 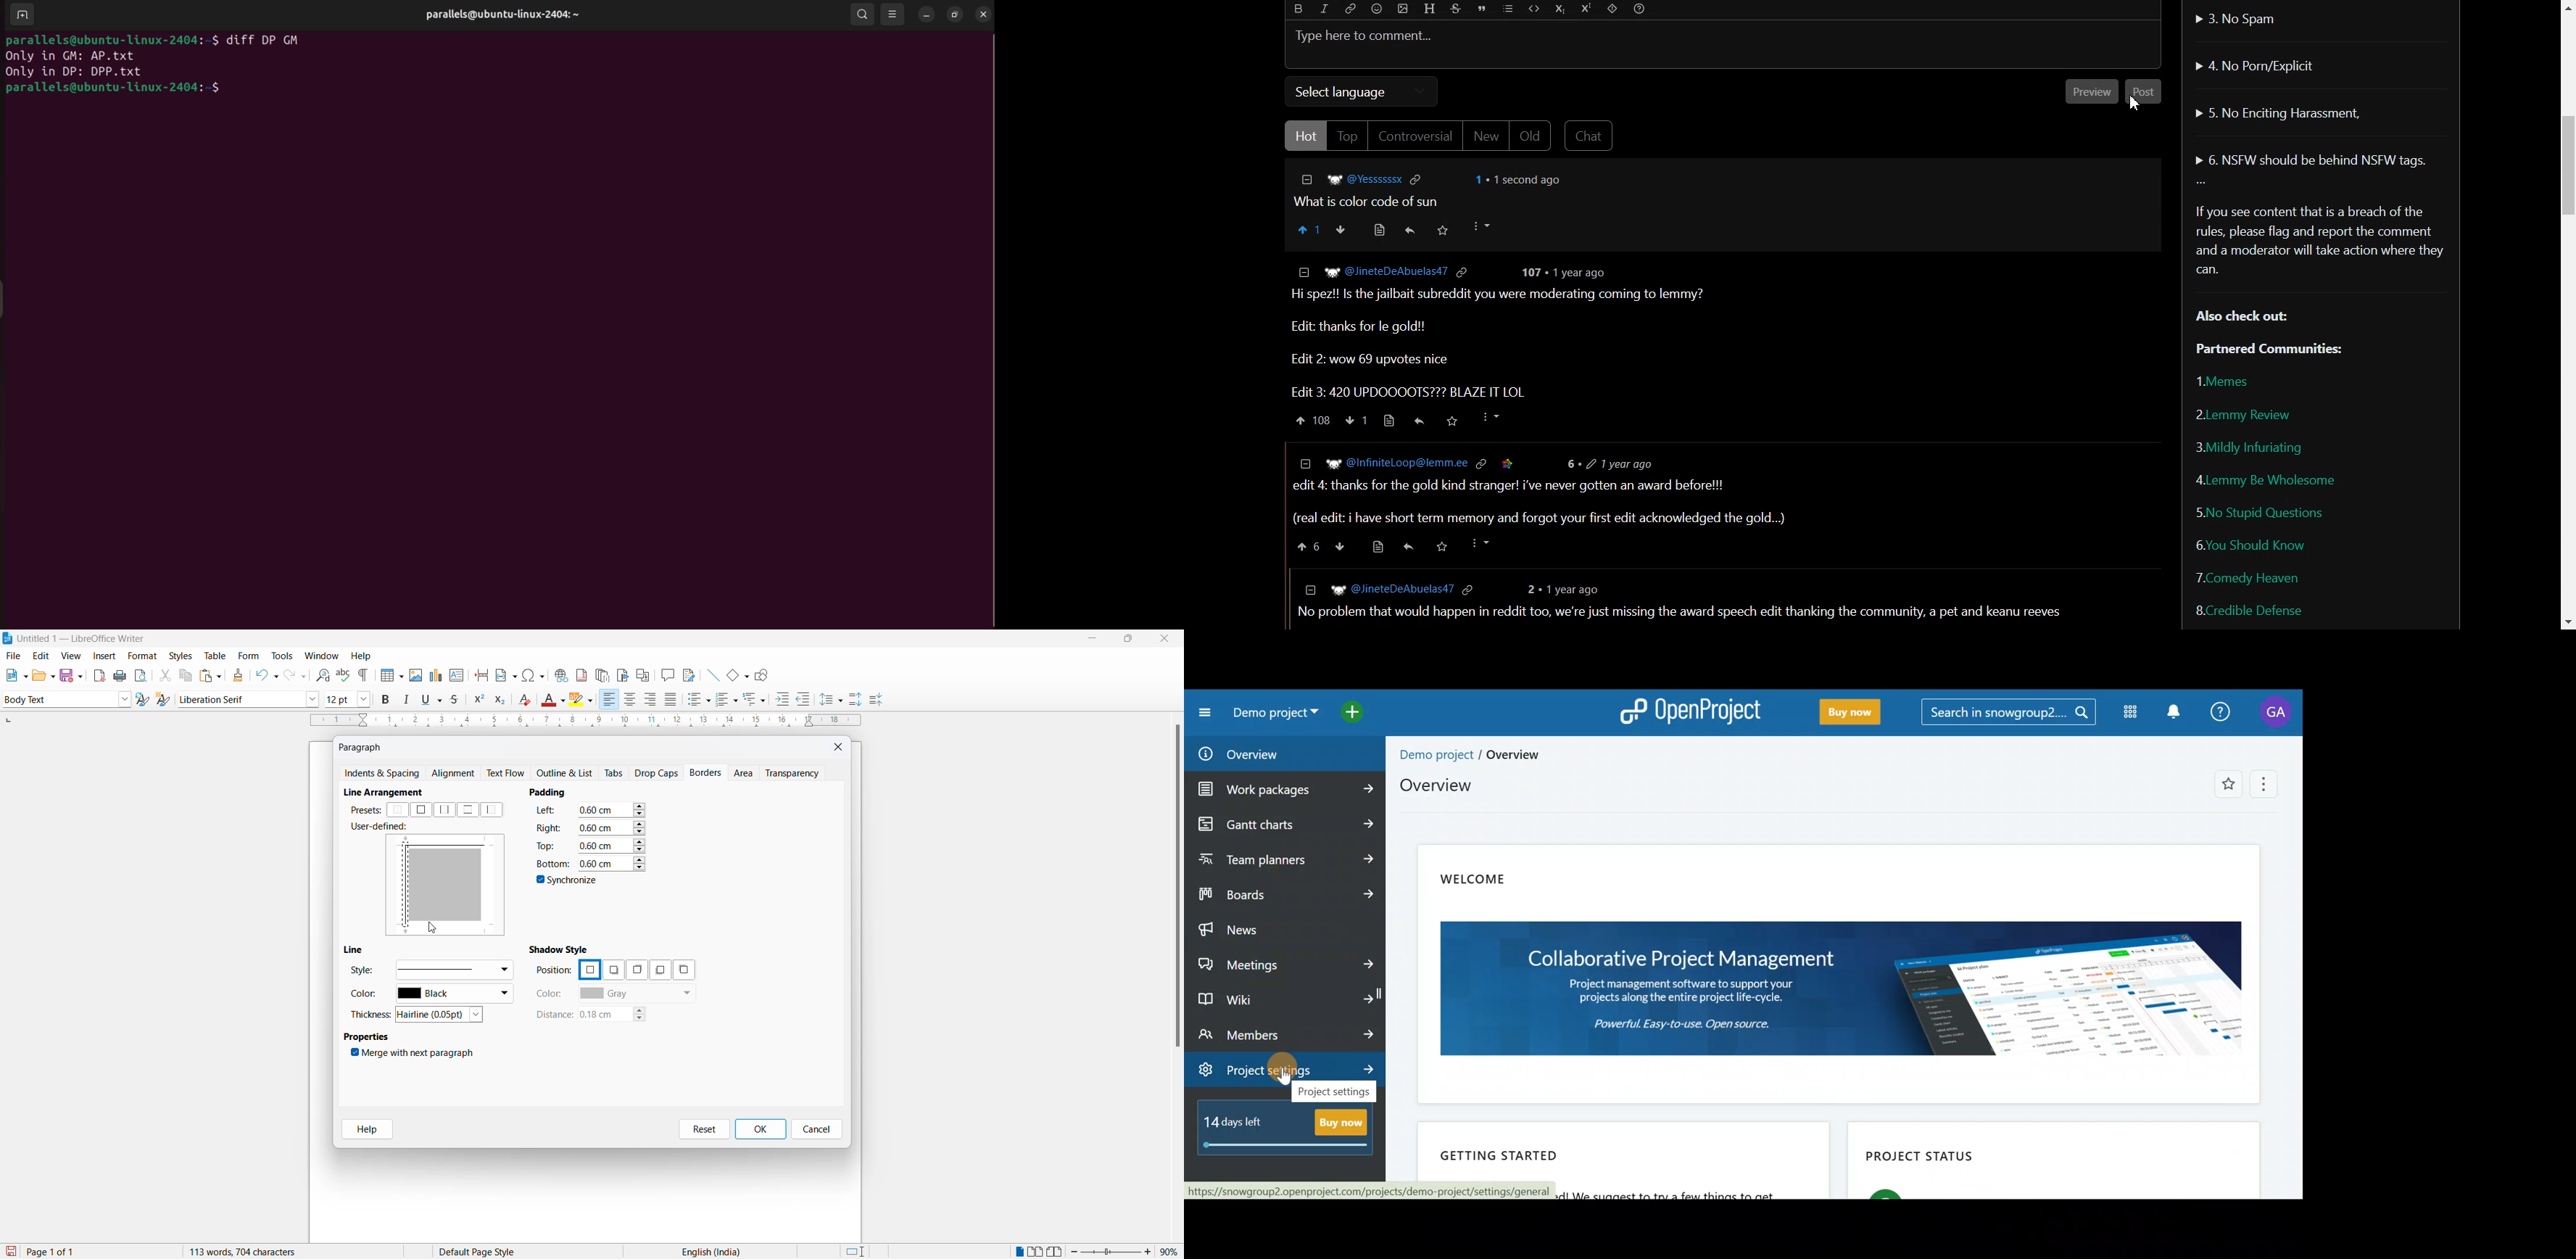 I want to click on insert image, so click(x=389, y=676).